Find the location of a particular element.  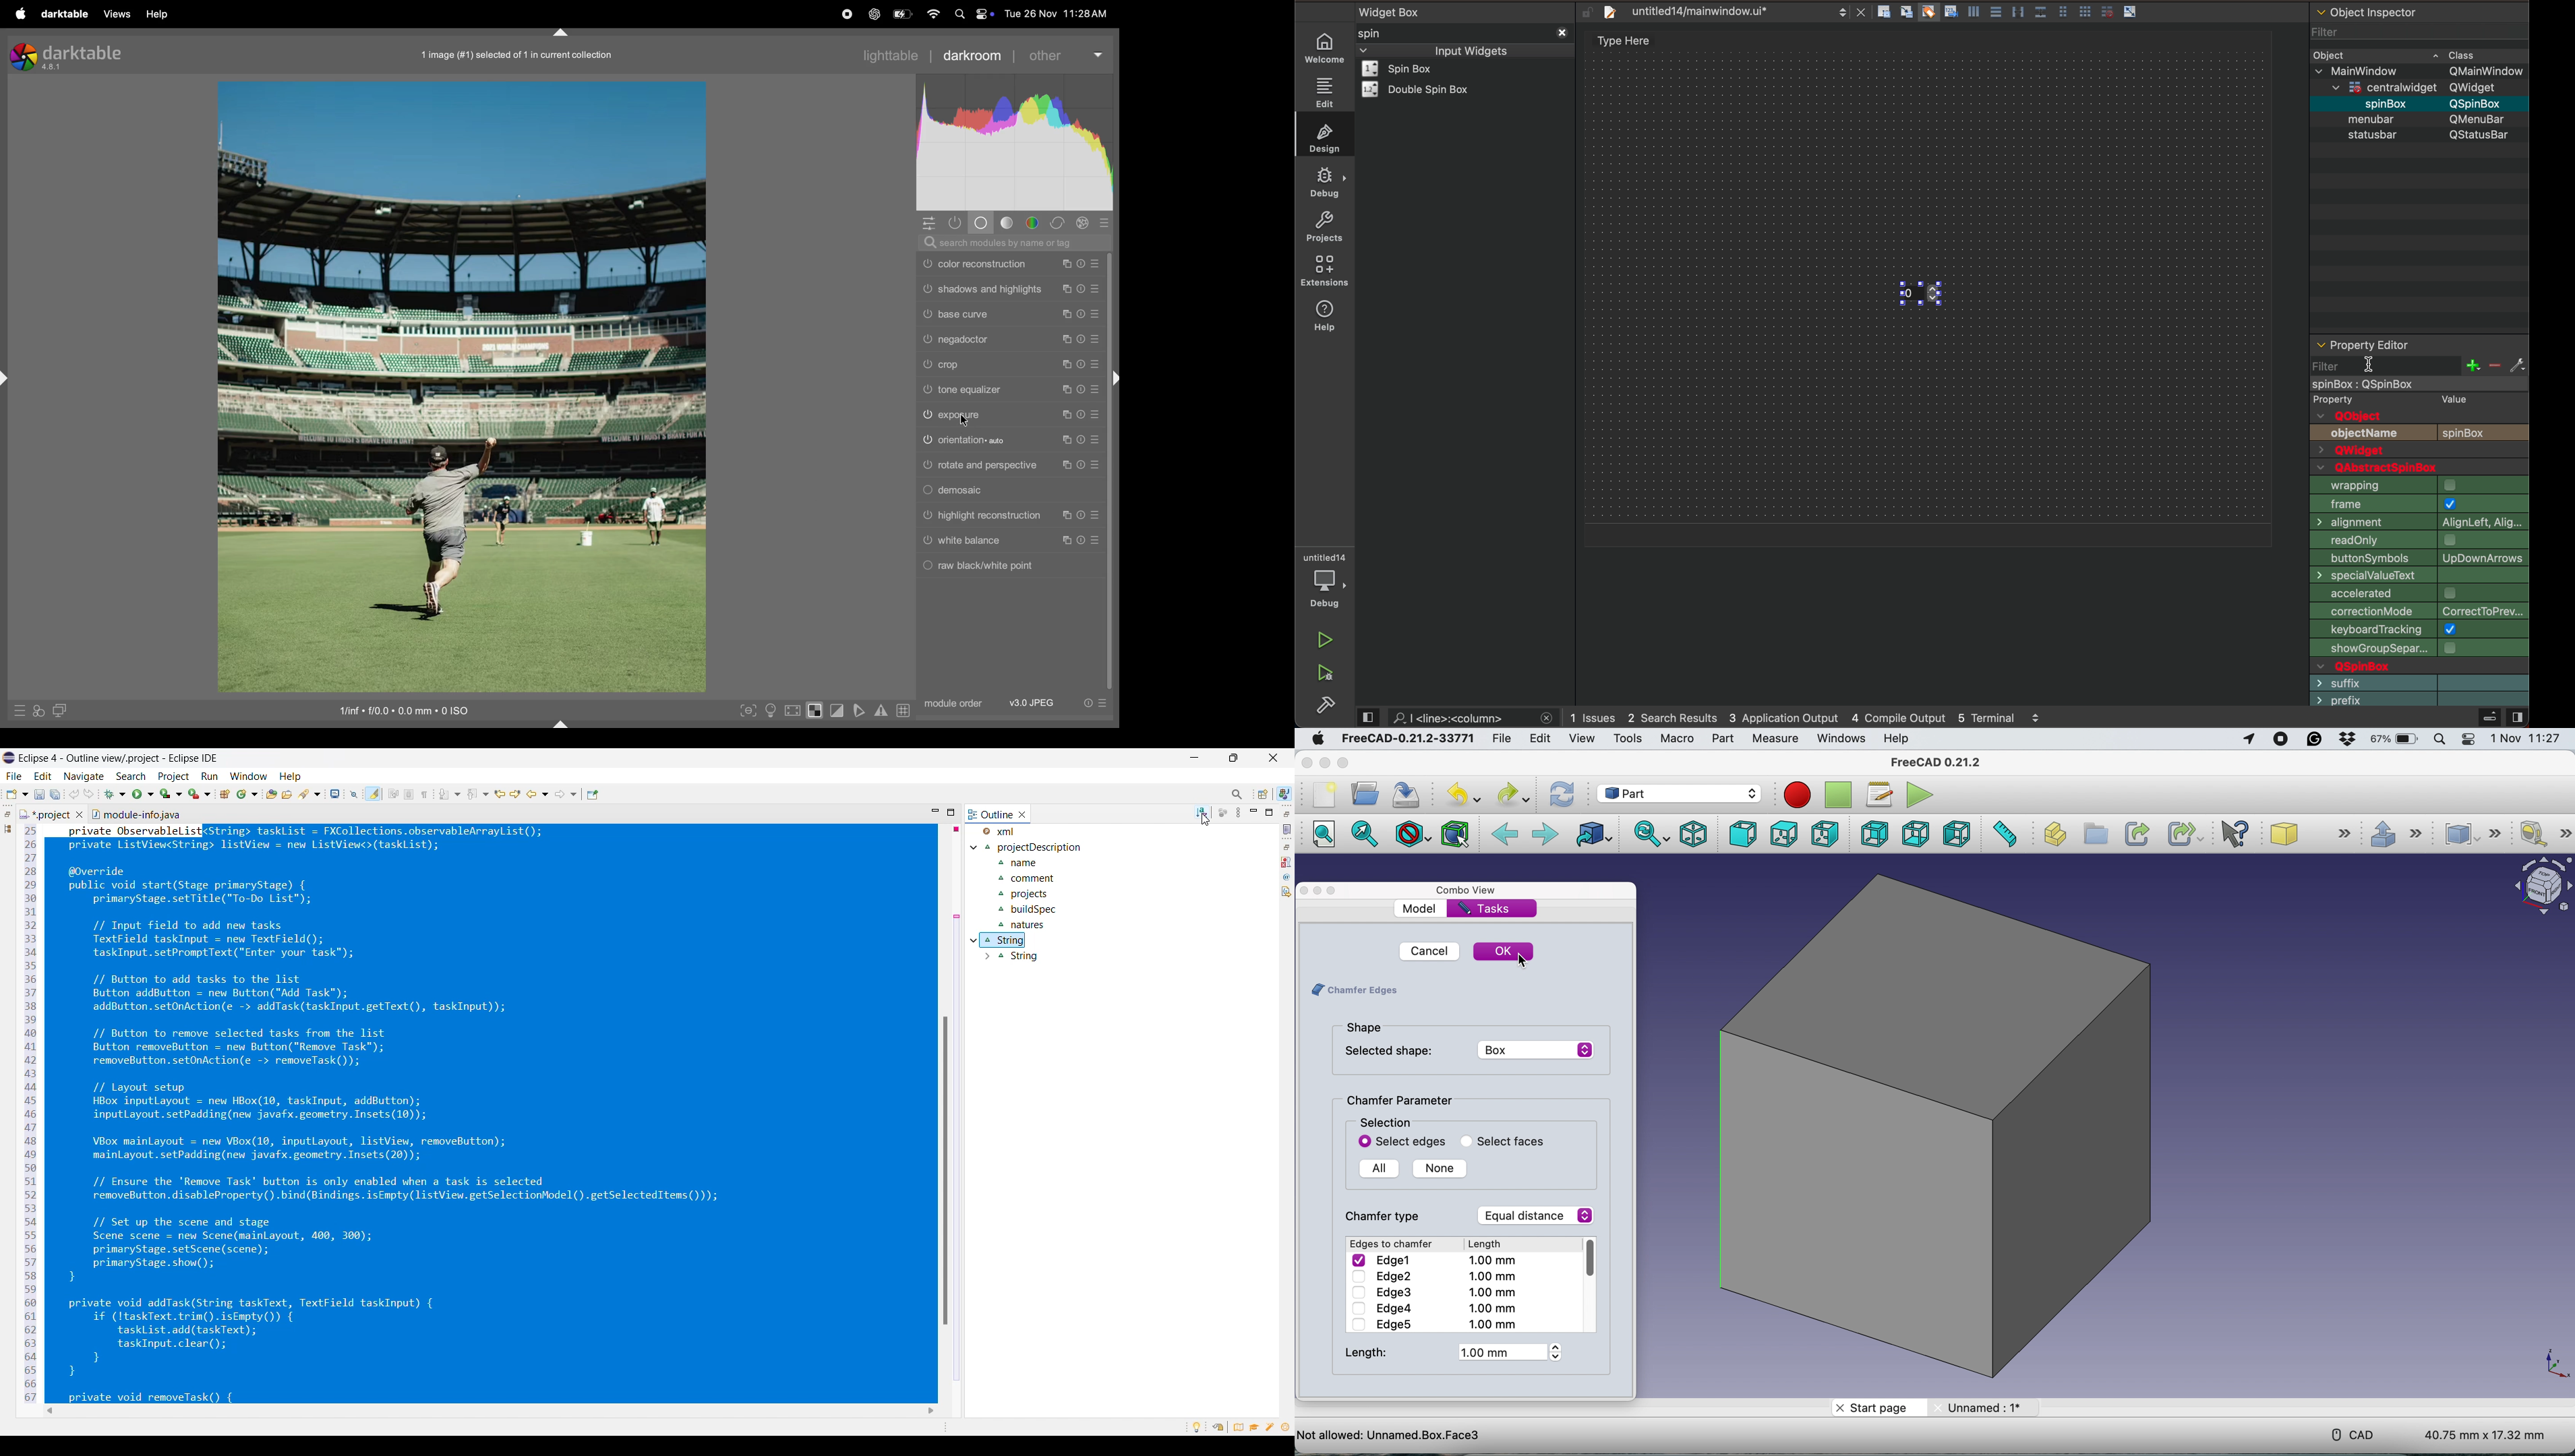

cursor is located at coordinates (2369, 363).